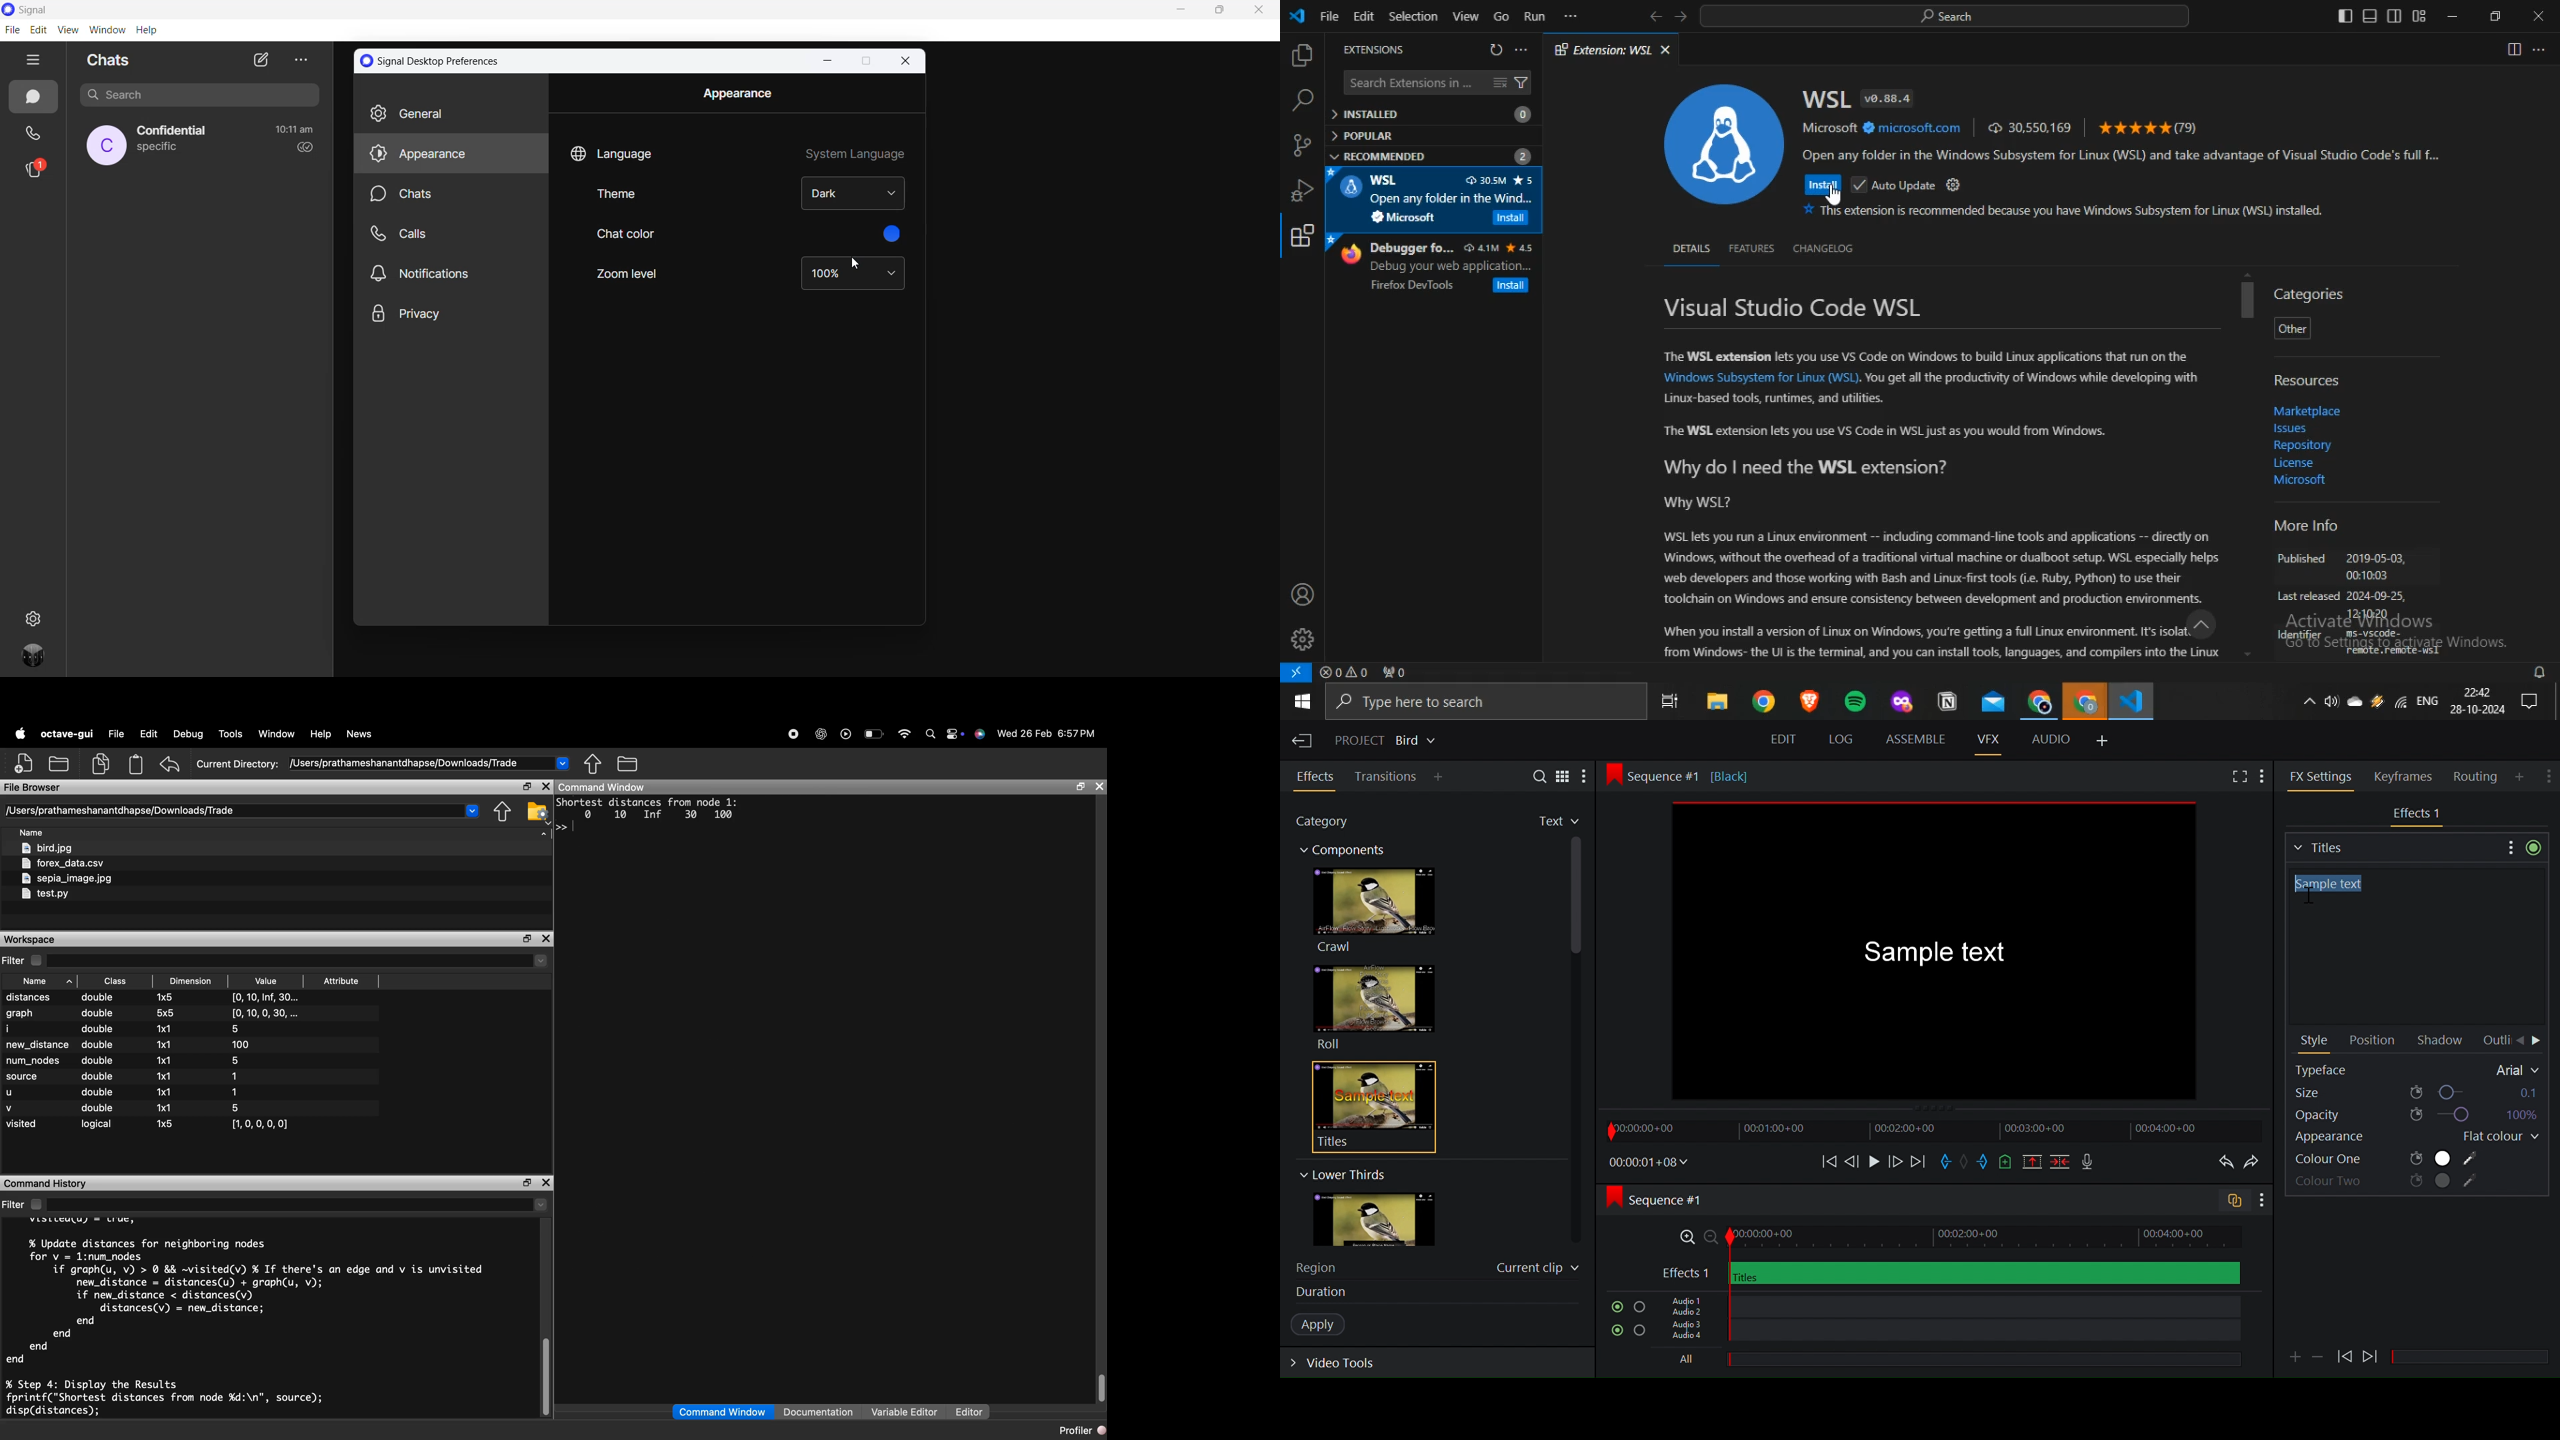  What do you see at coordinates (1793, 308) in the screenshot?
I see `Visual Studio Code WSL` at bounding box center [1793, 308].